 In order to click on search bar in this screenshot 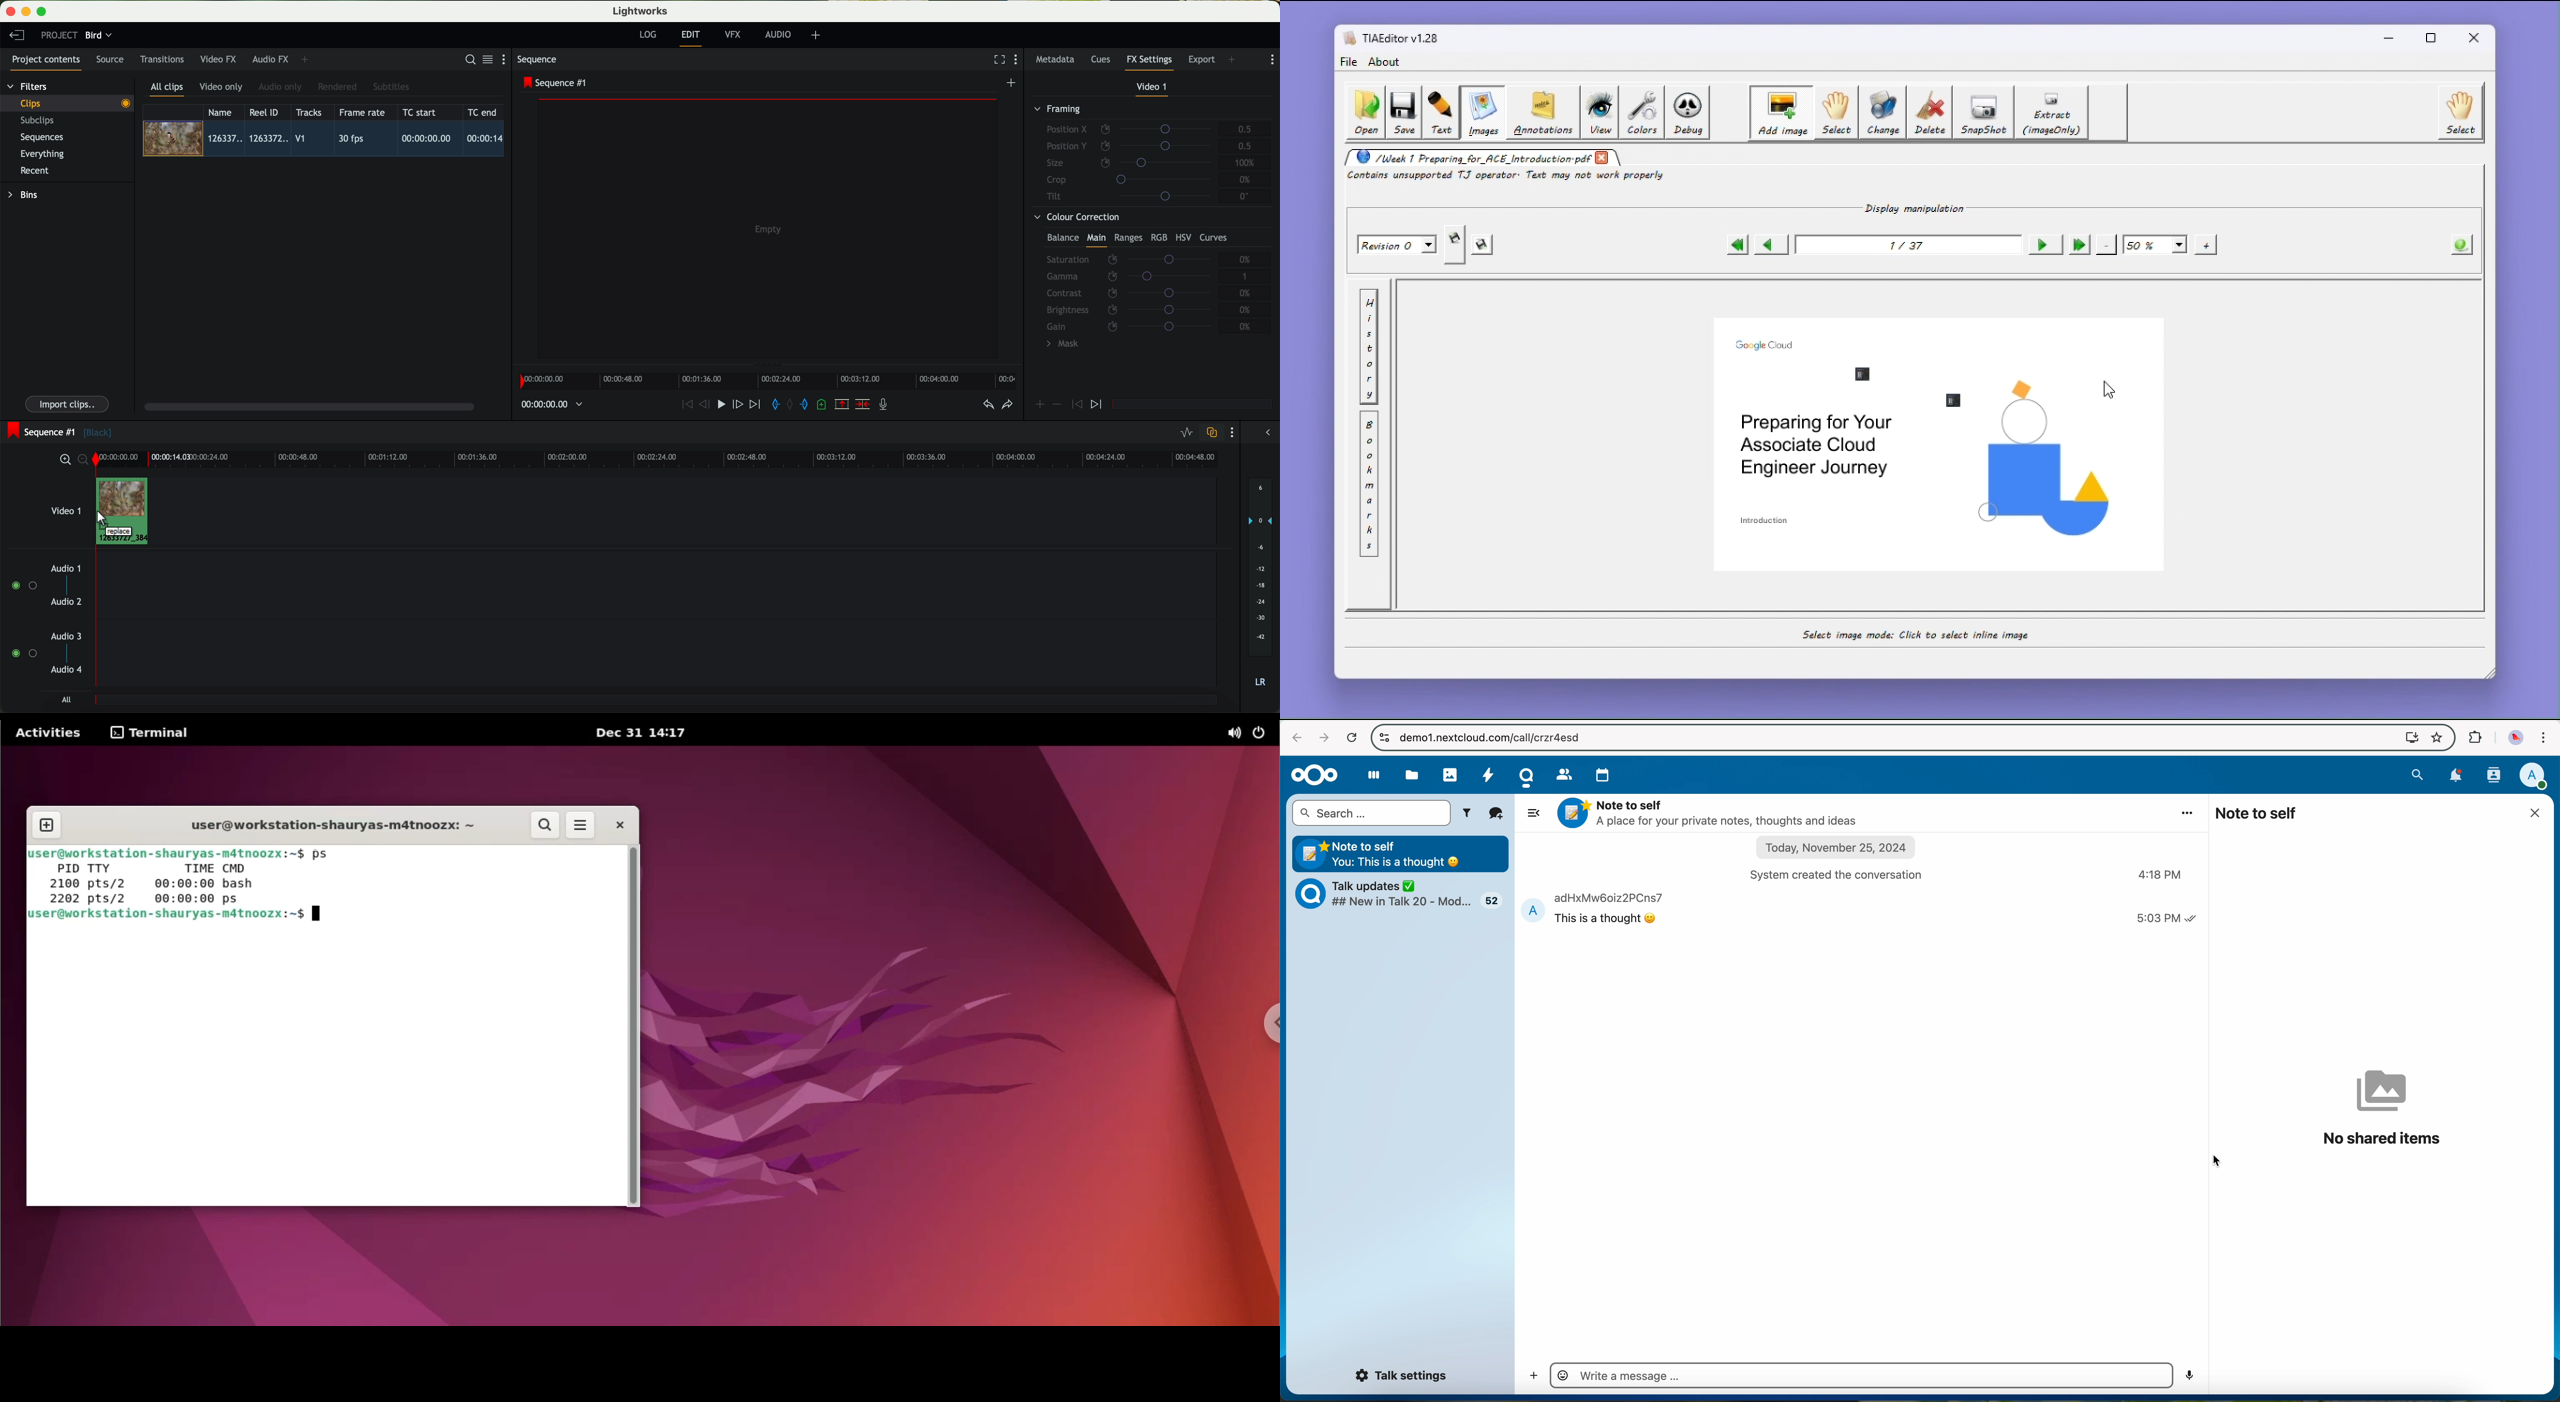, I will do `click(1371, 814)`.